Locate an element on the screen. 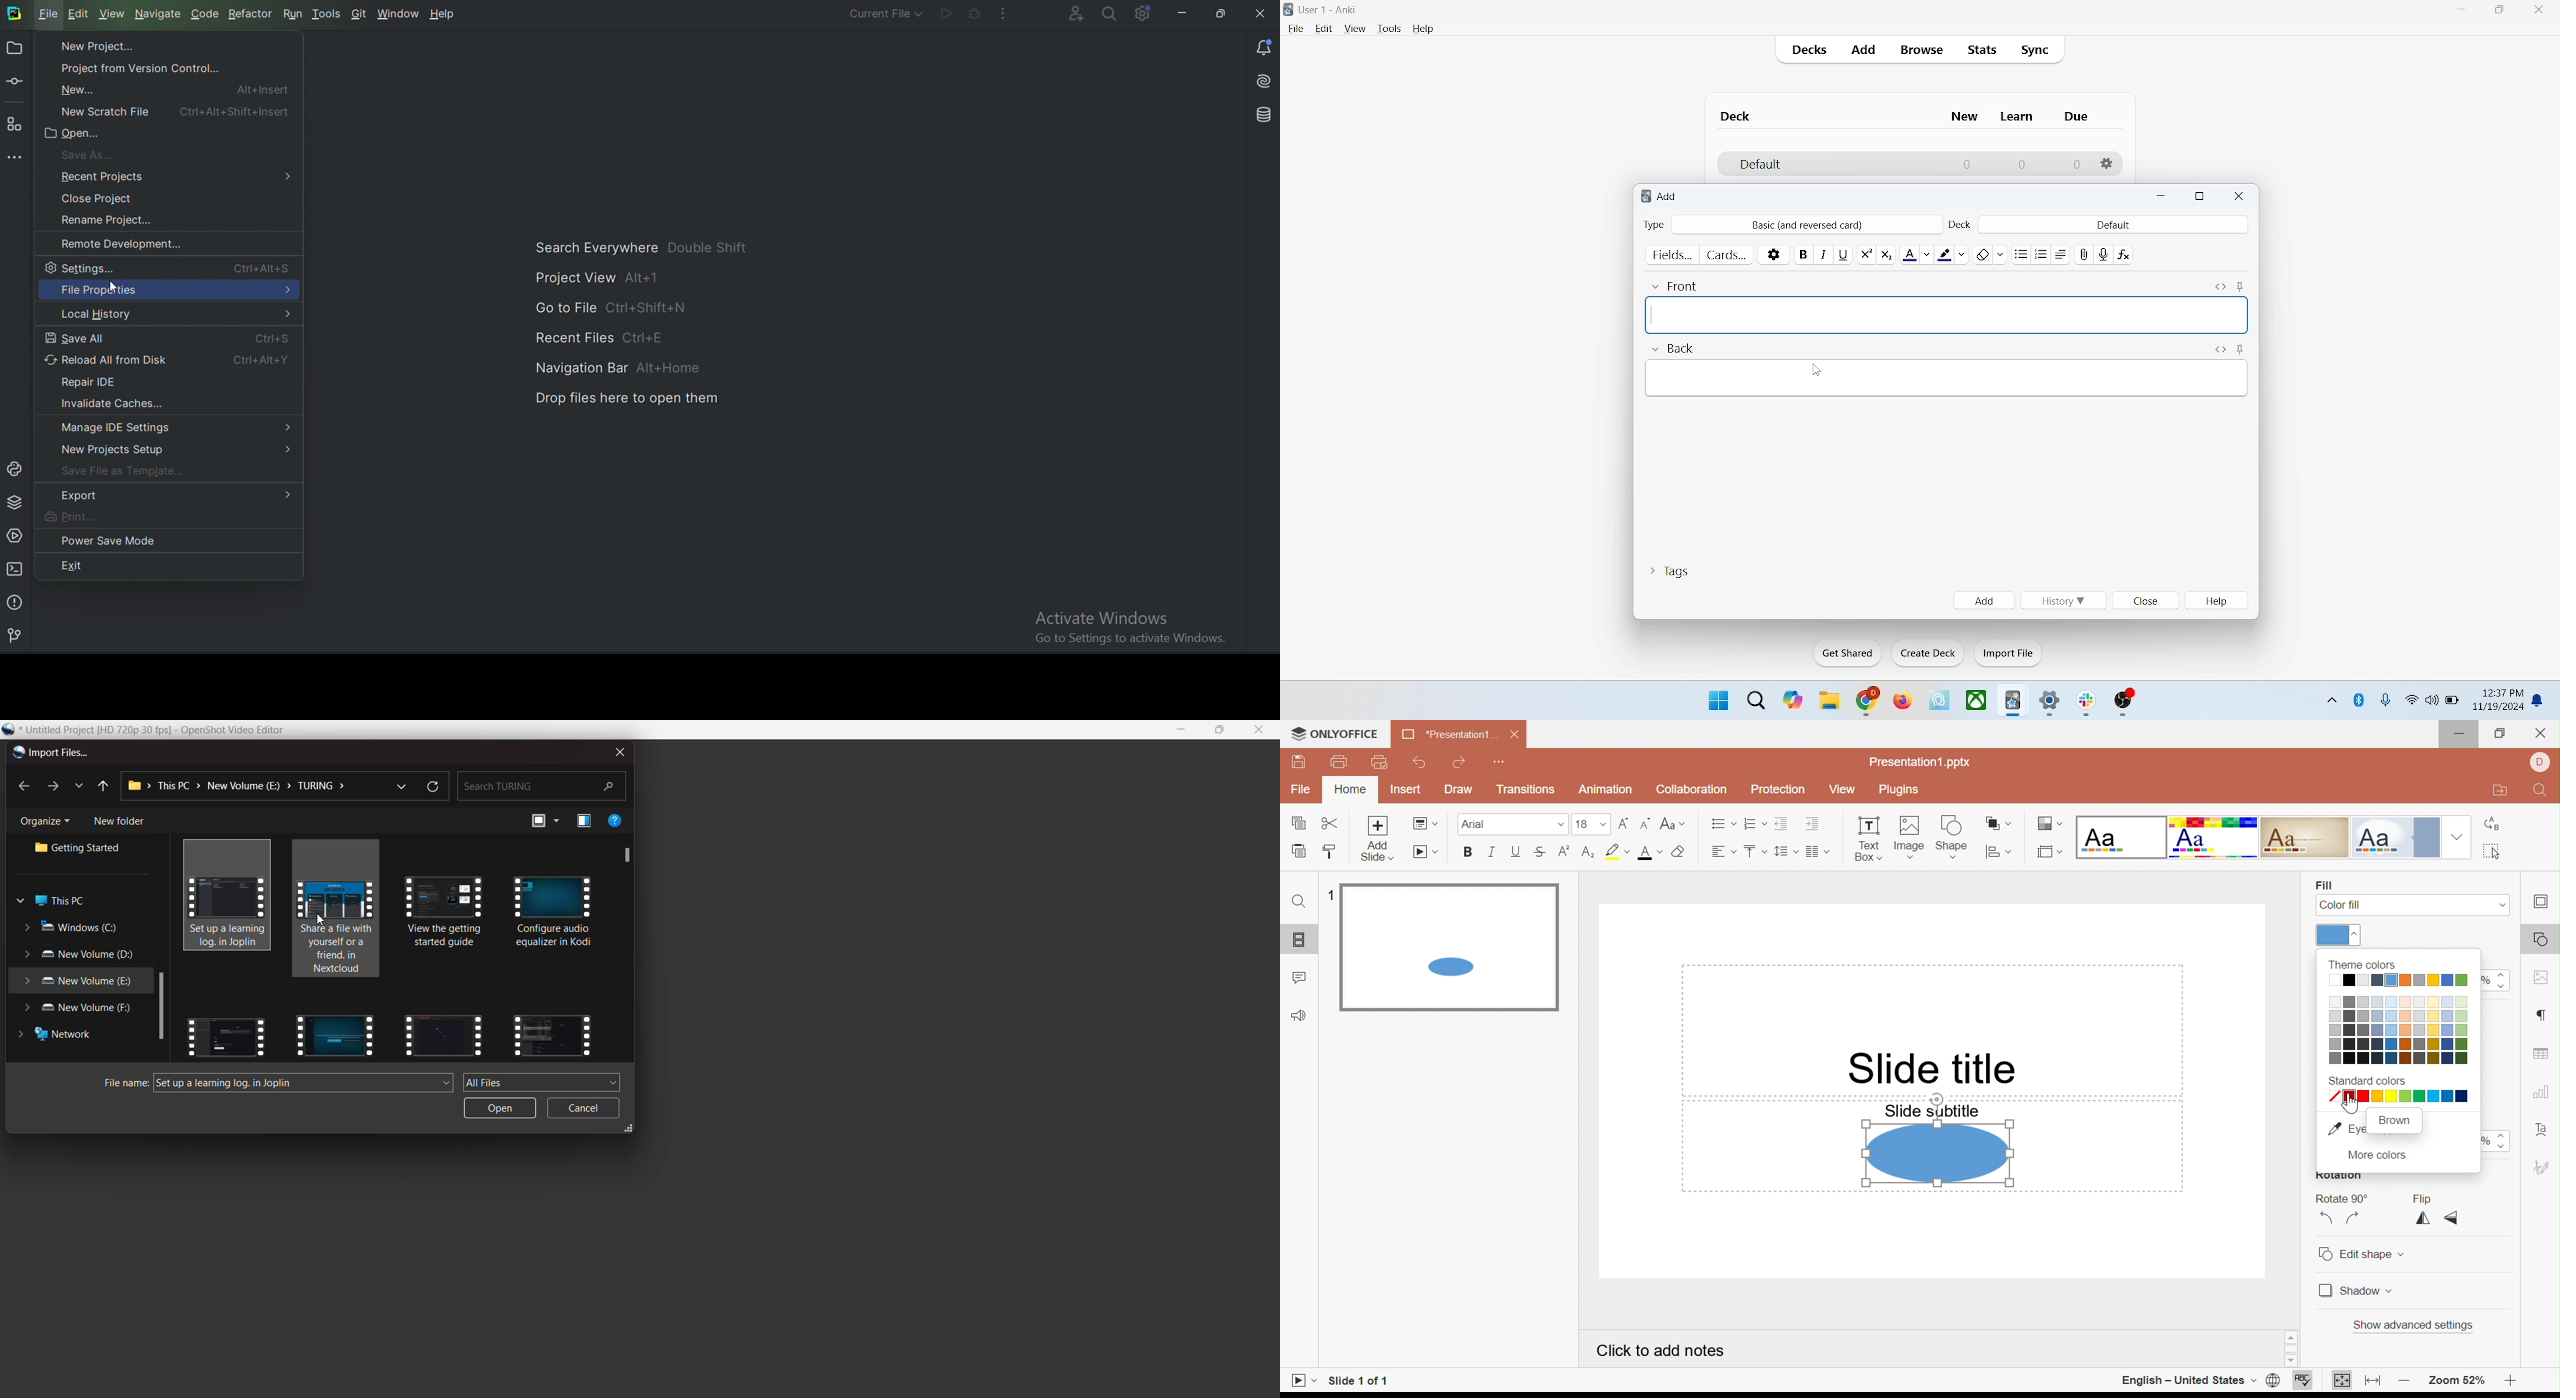  Scroll up is located at coordinates (2295, 1337).